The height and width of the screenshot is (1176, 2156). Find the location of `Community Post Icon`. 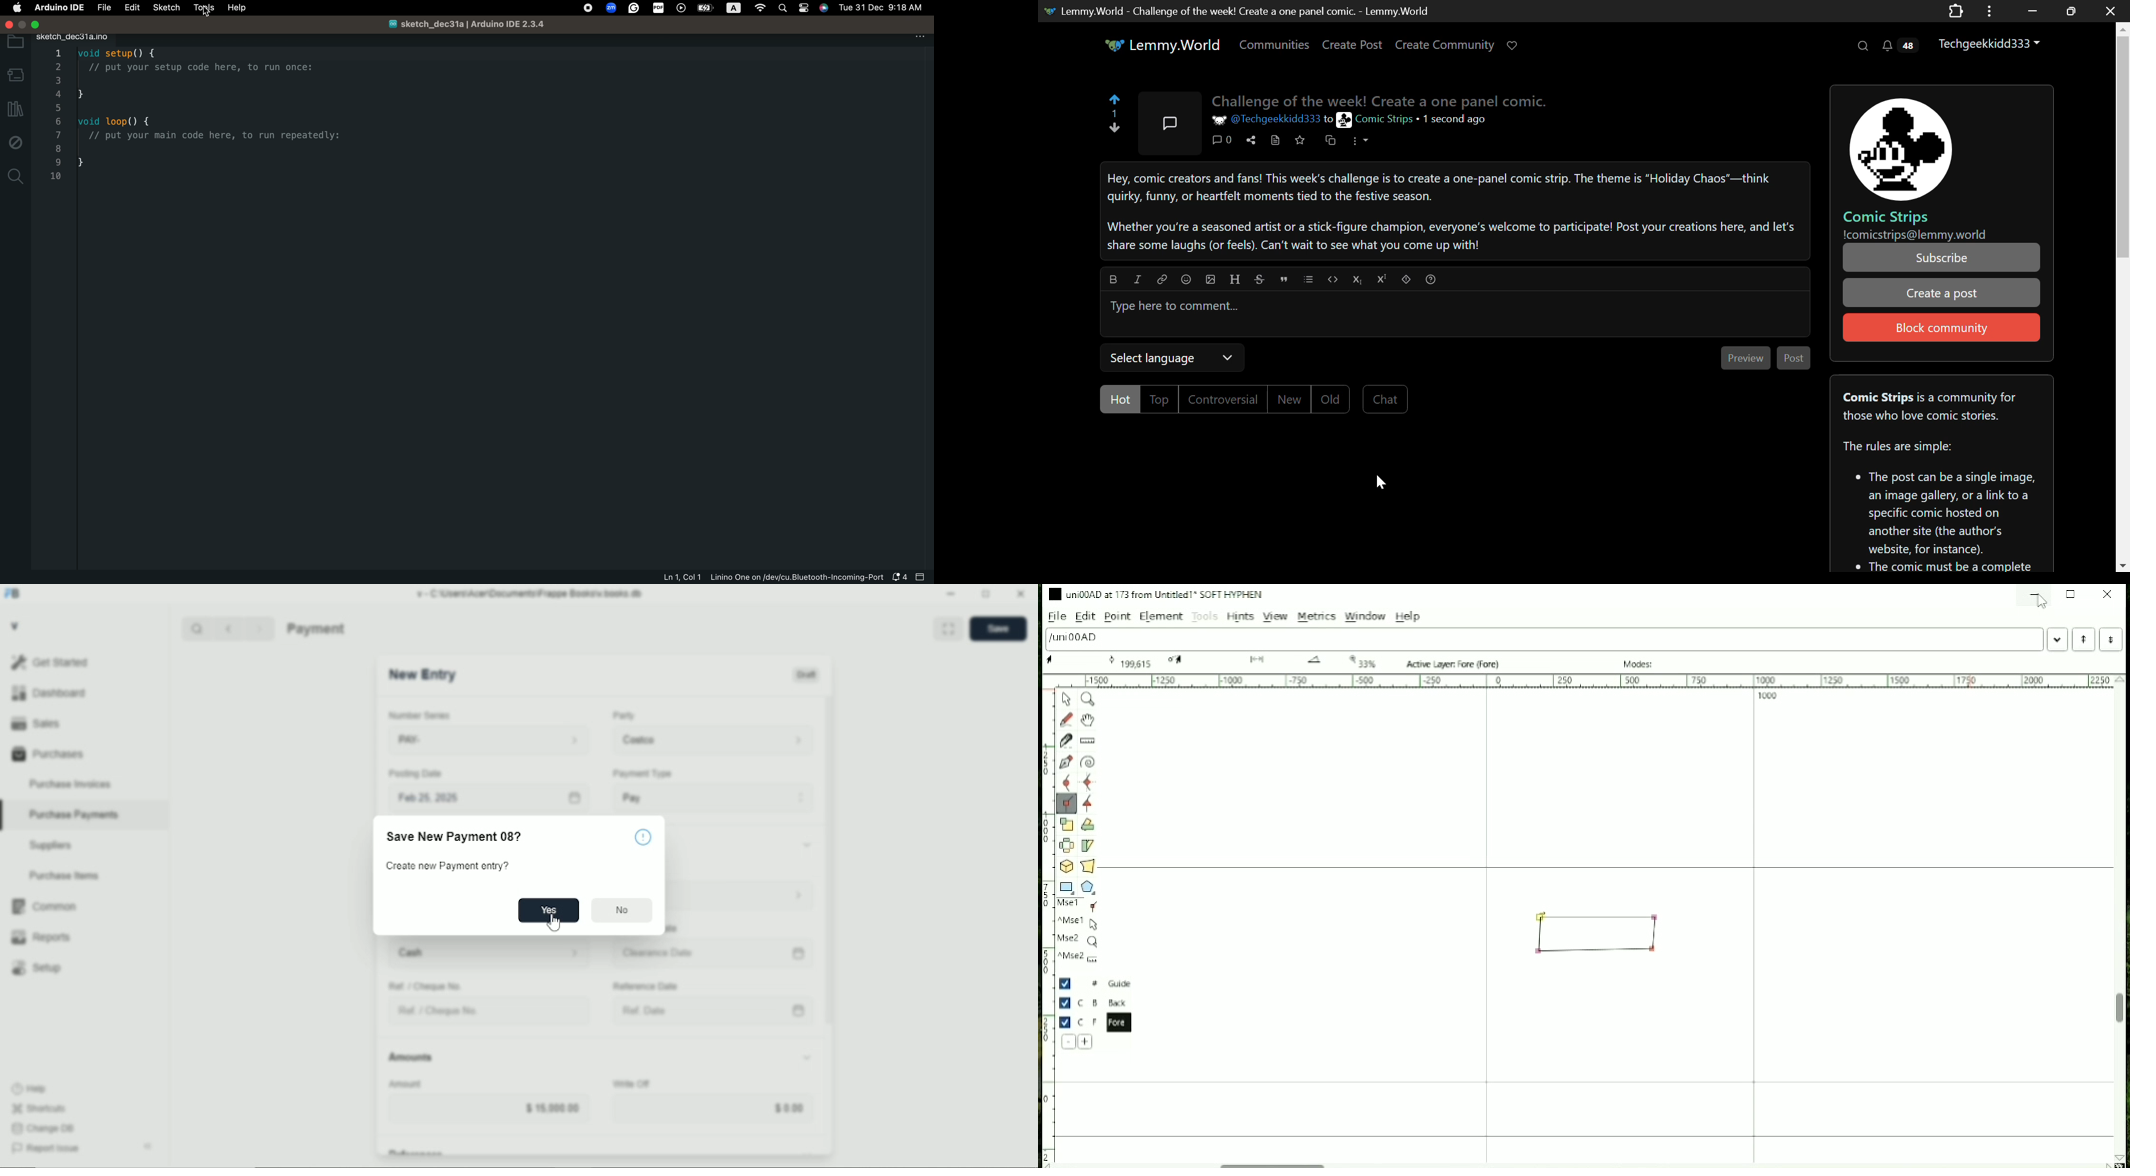

Community Post Icon is located at coordinates (1165, 122).